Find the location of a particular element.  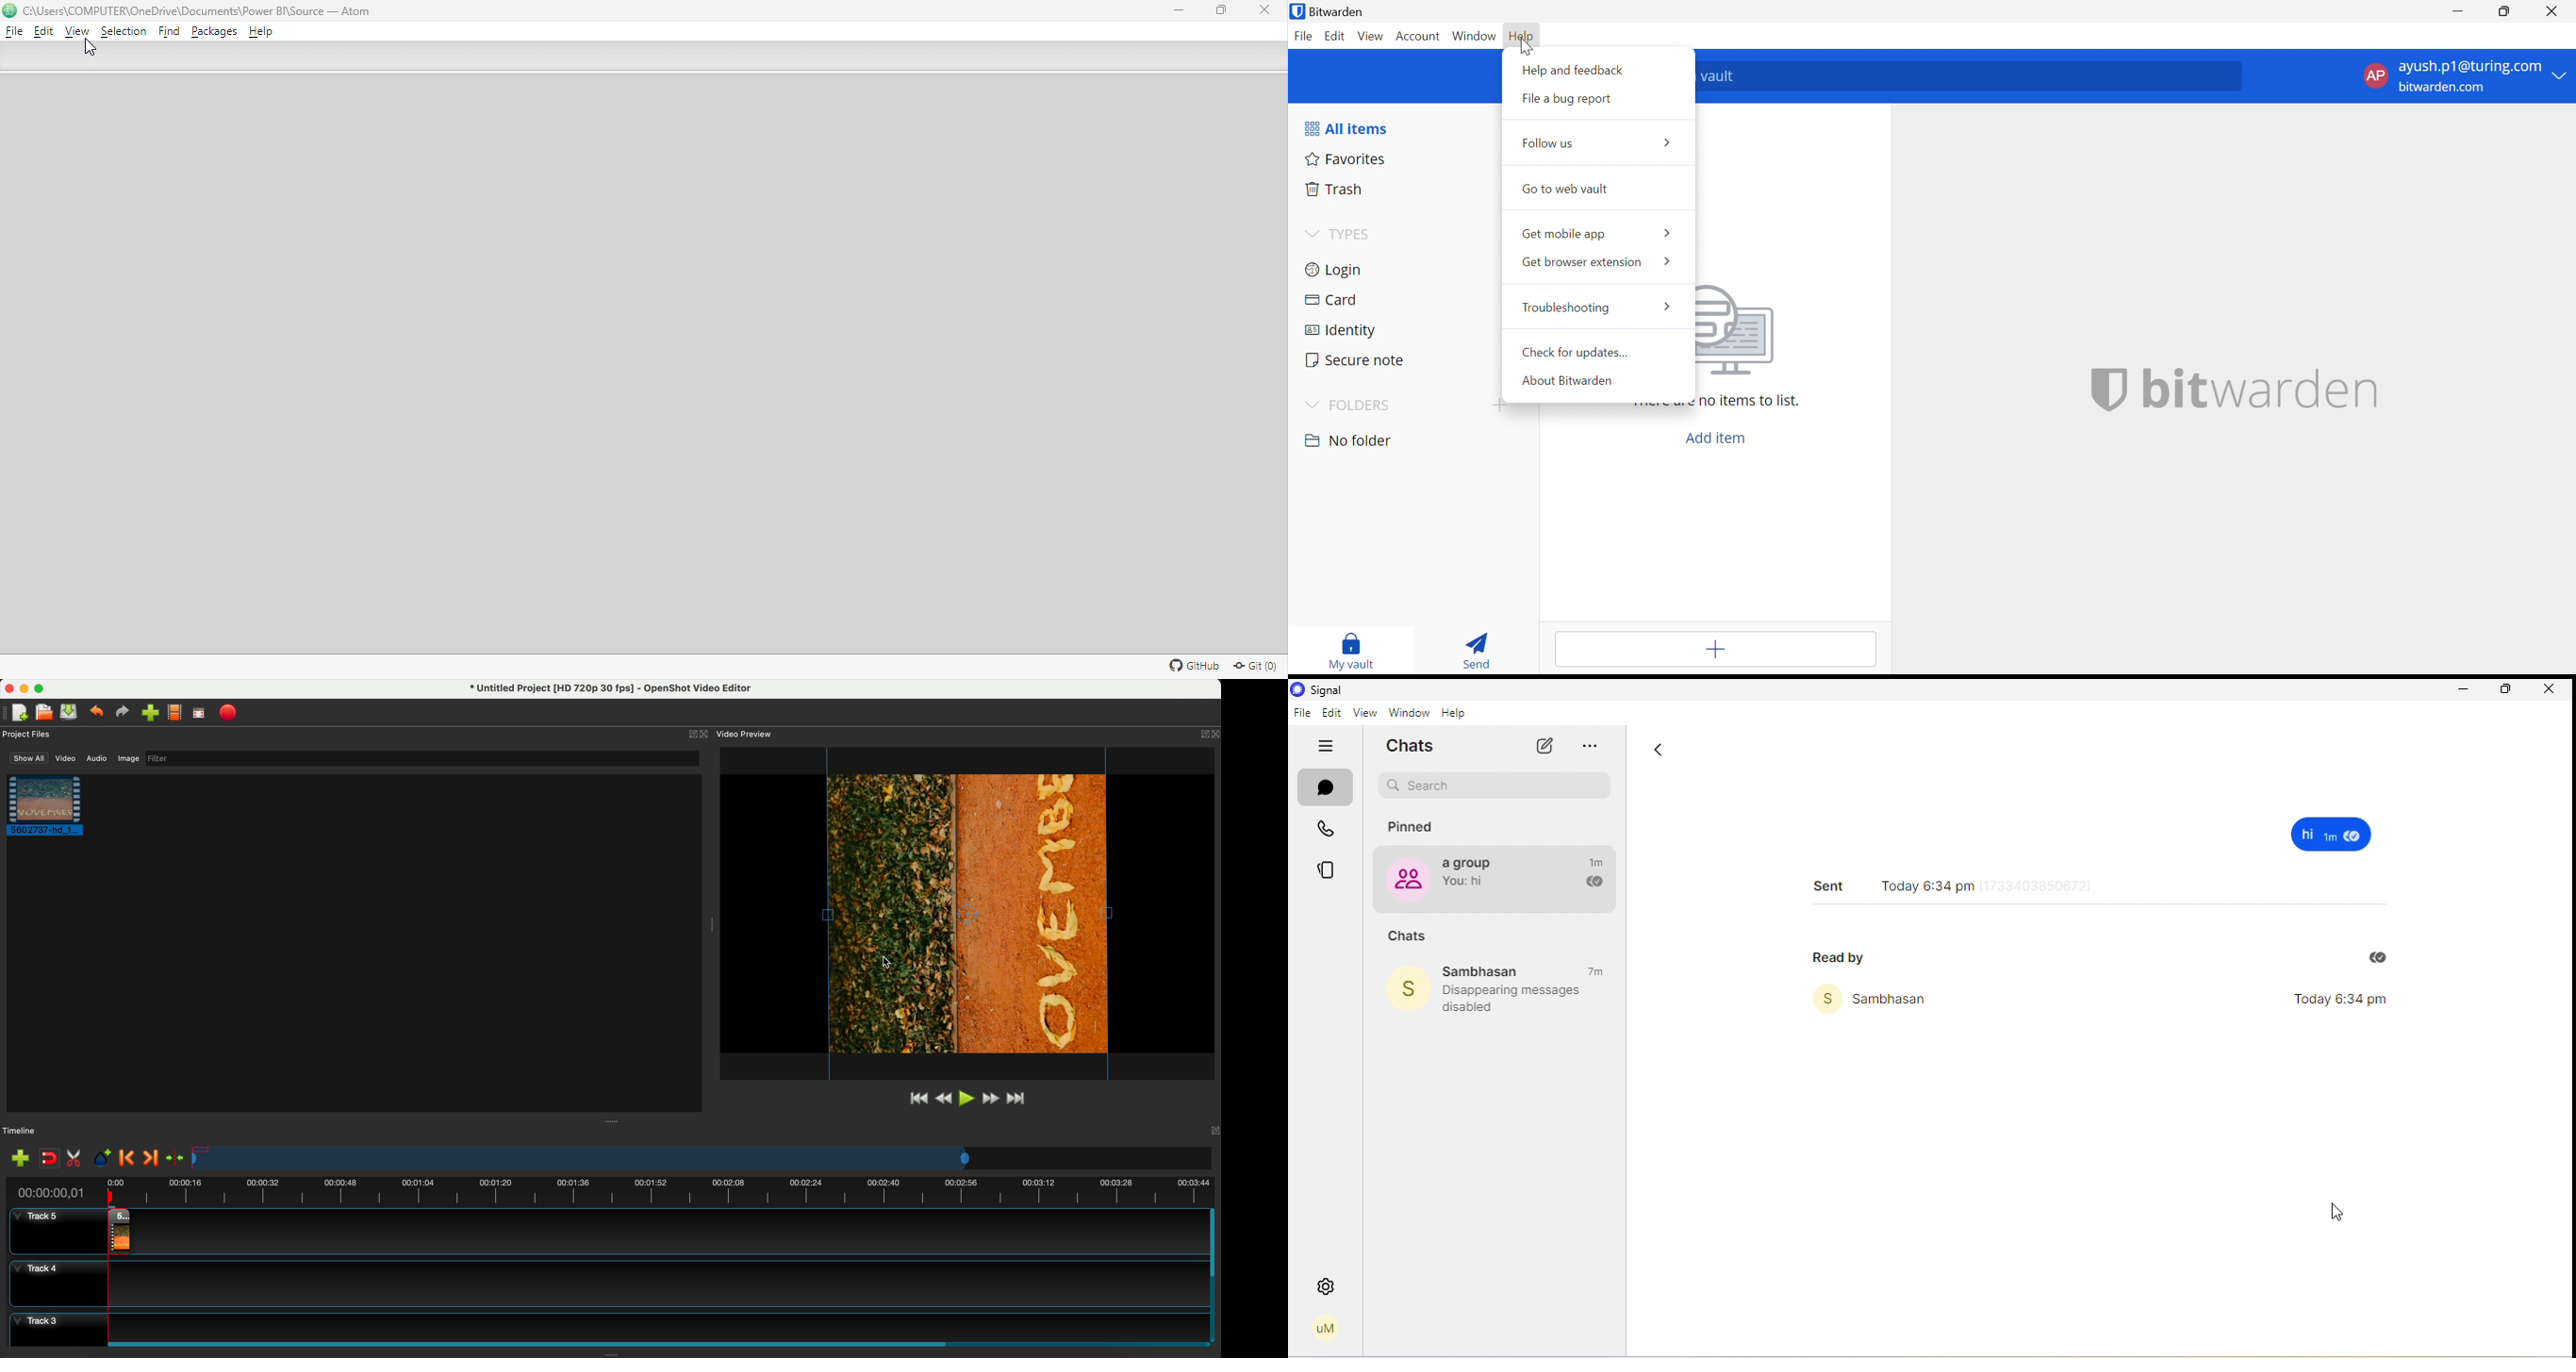

There are no items to list. is located at coordinates (1754, 401).